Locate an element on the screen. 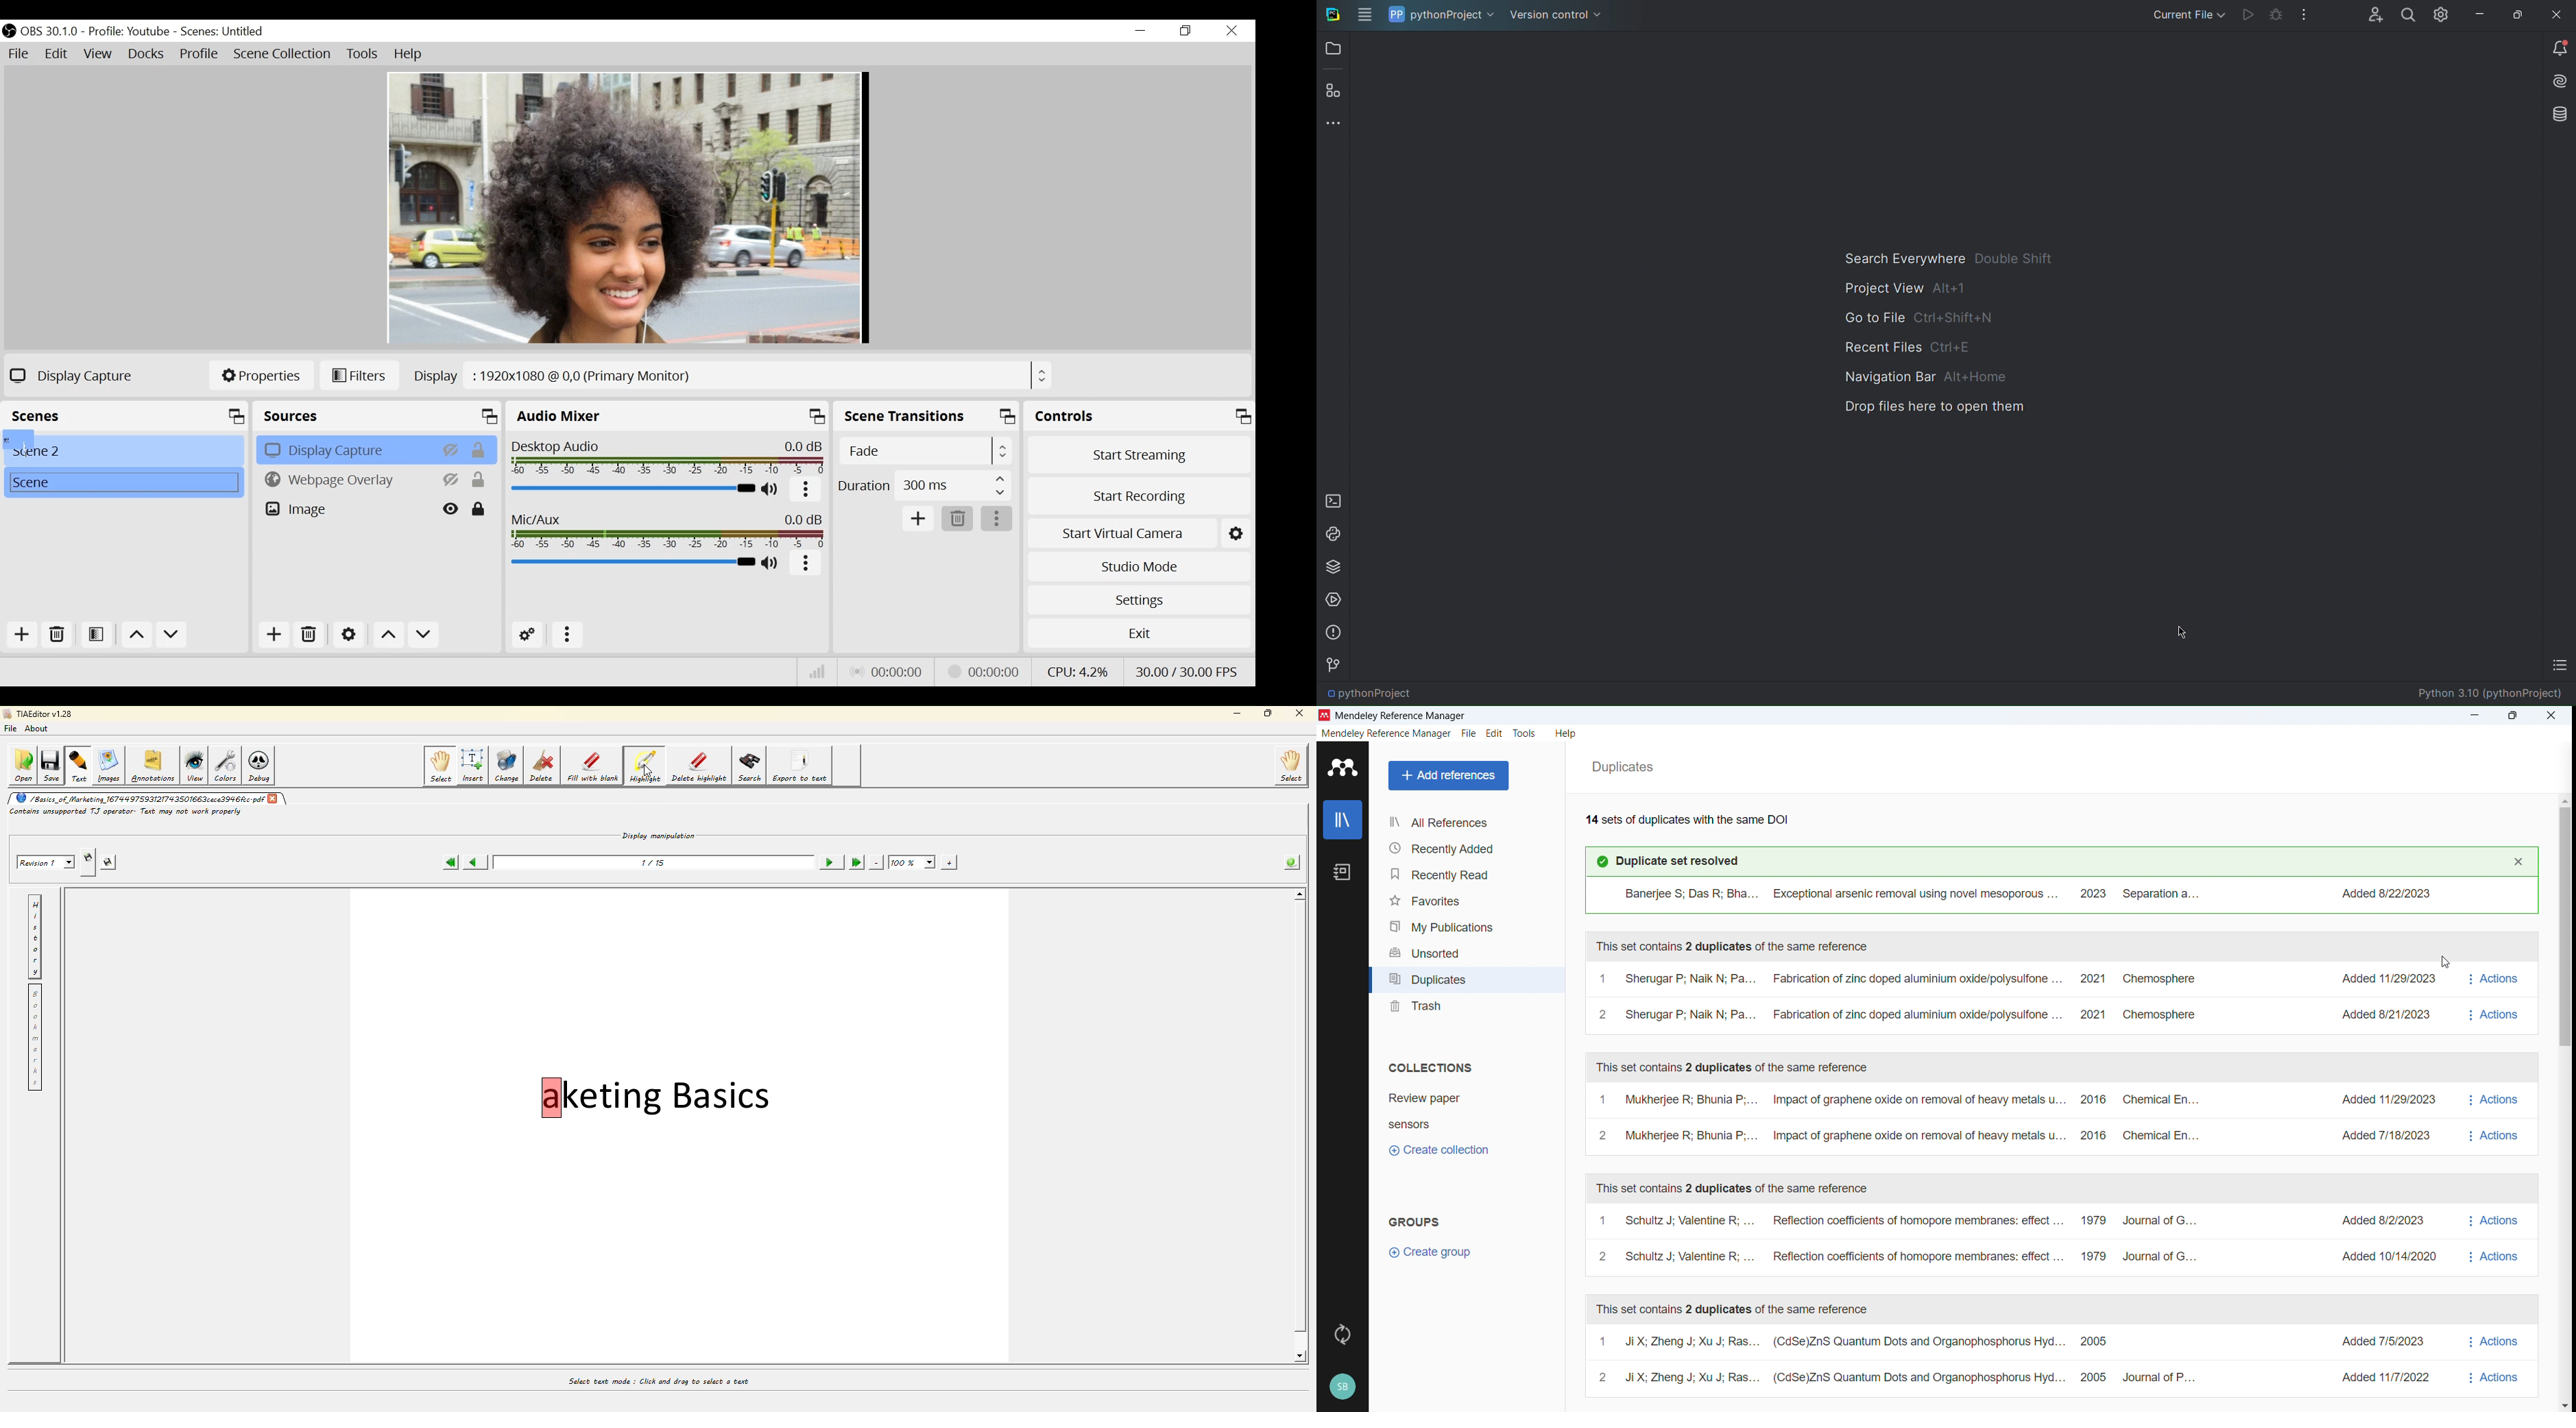  Settings is located at coordinates (348, 633).